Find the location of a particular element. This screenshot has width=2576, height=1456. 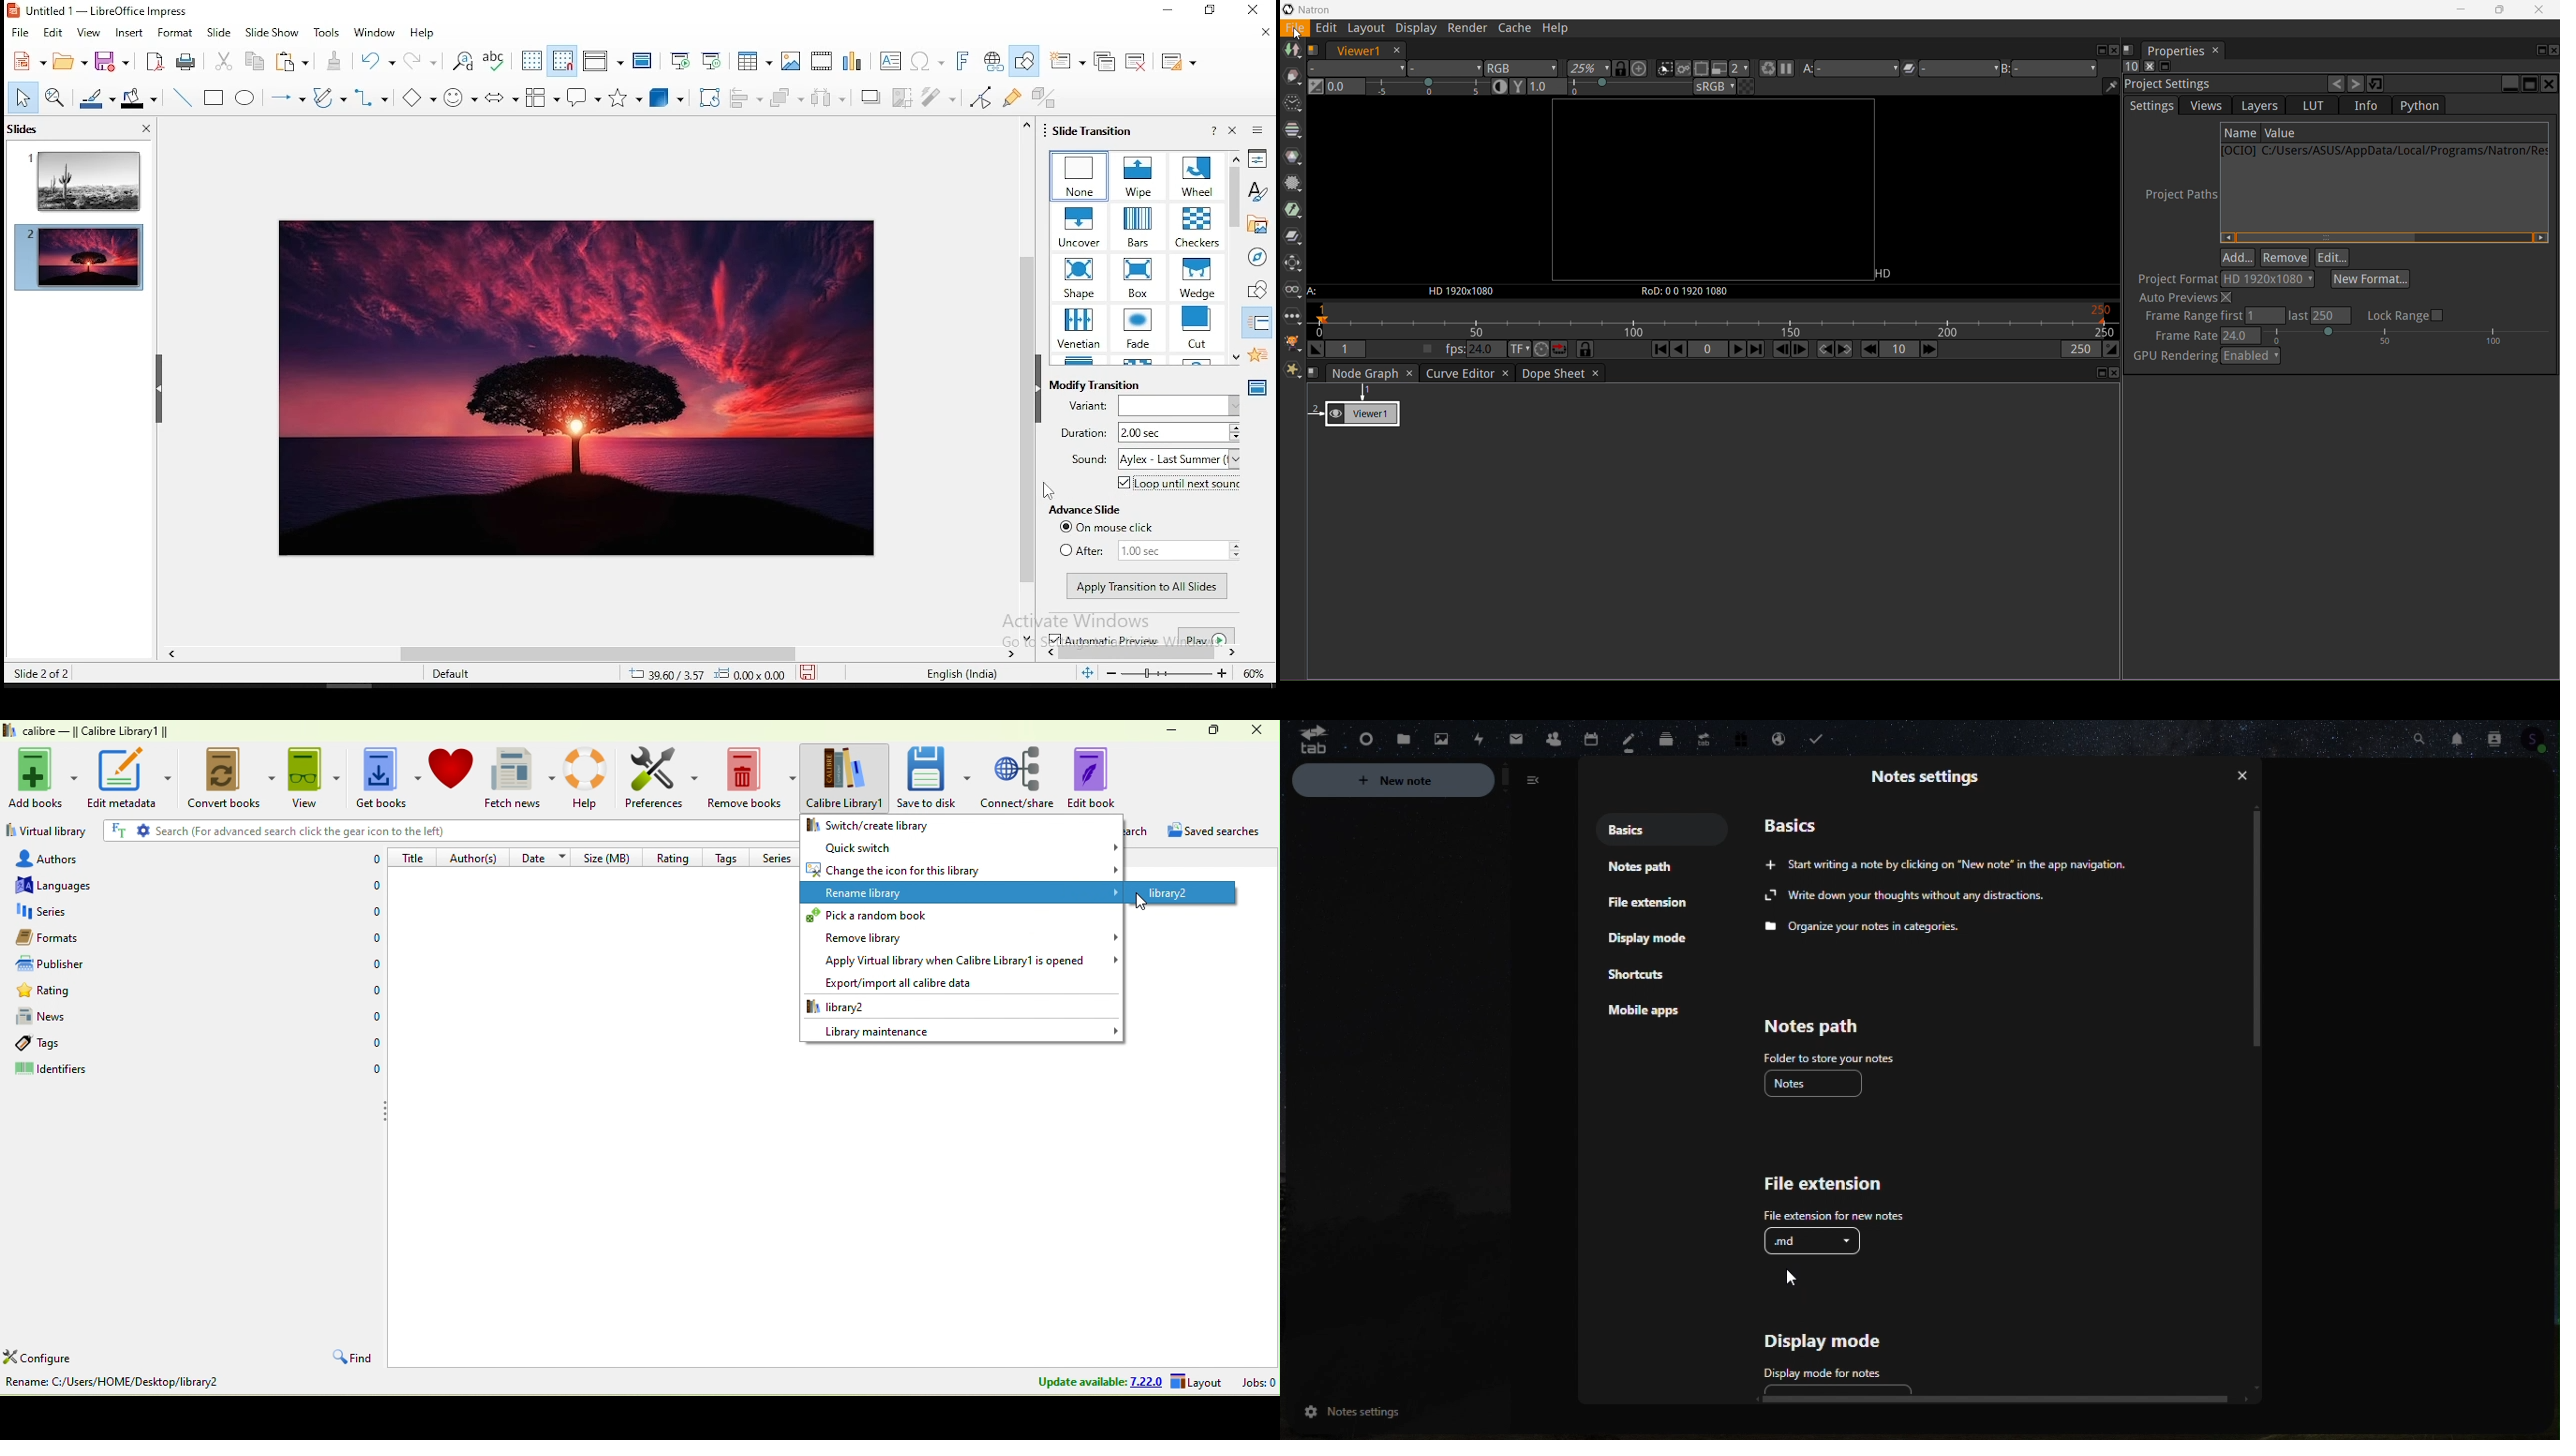

Contacts is located at coordinates (1551, 736).